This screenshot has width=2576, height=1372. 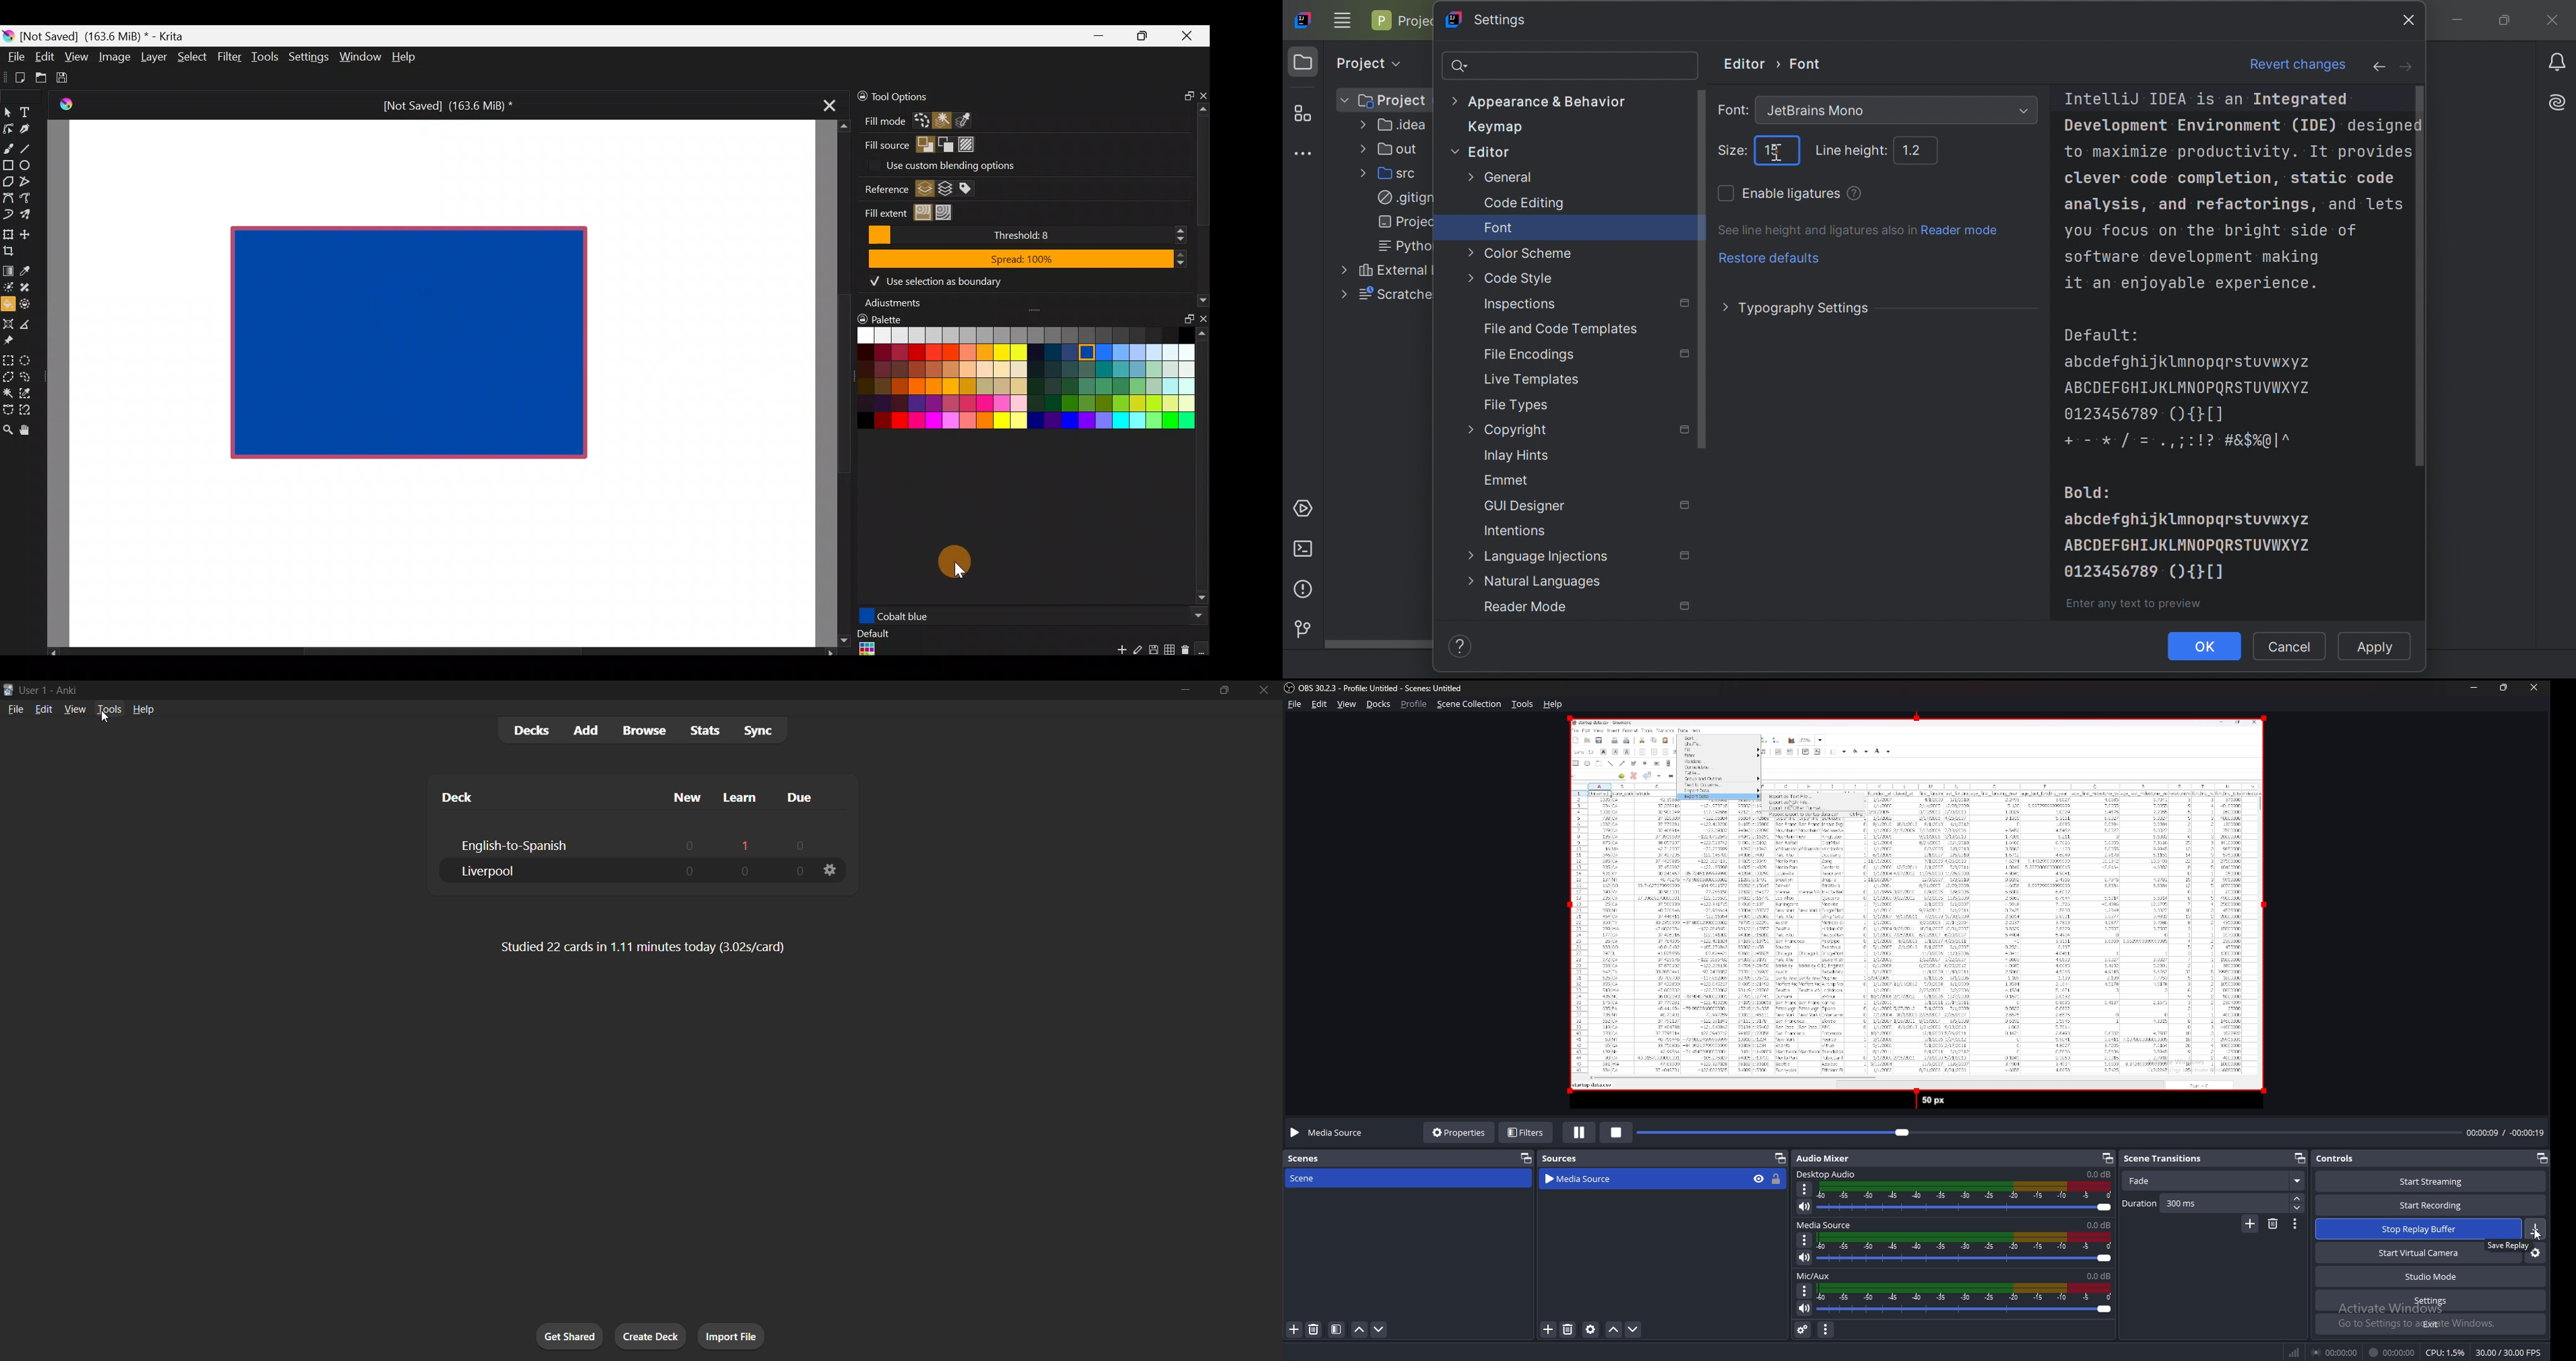 What do you see at coordinates (2050, 1133) in the screenshot?
I see `seek` at bounding box center [2050, 1133].